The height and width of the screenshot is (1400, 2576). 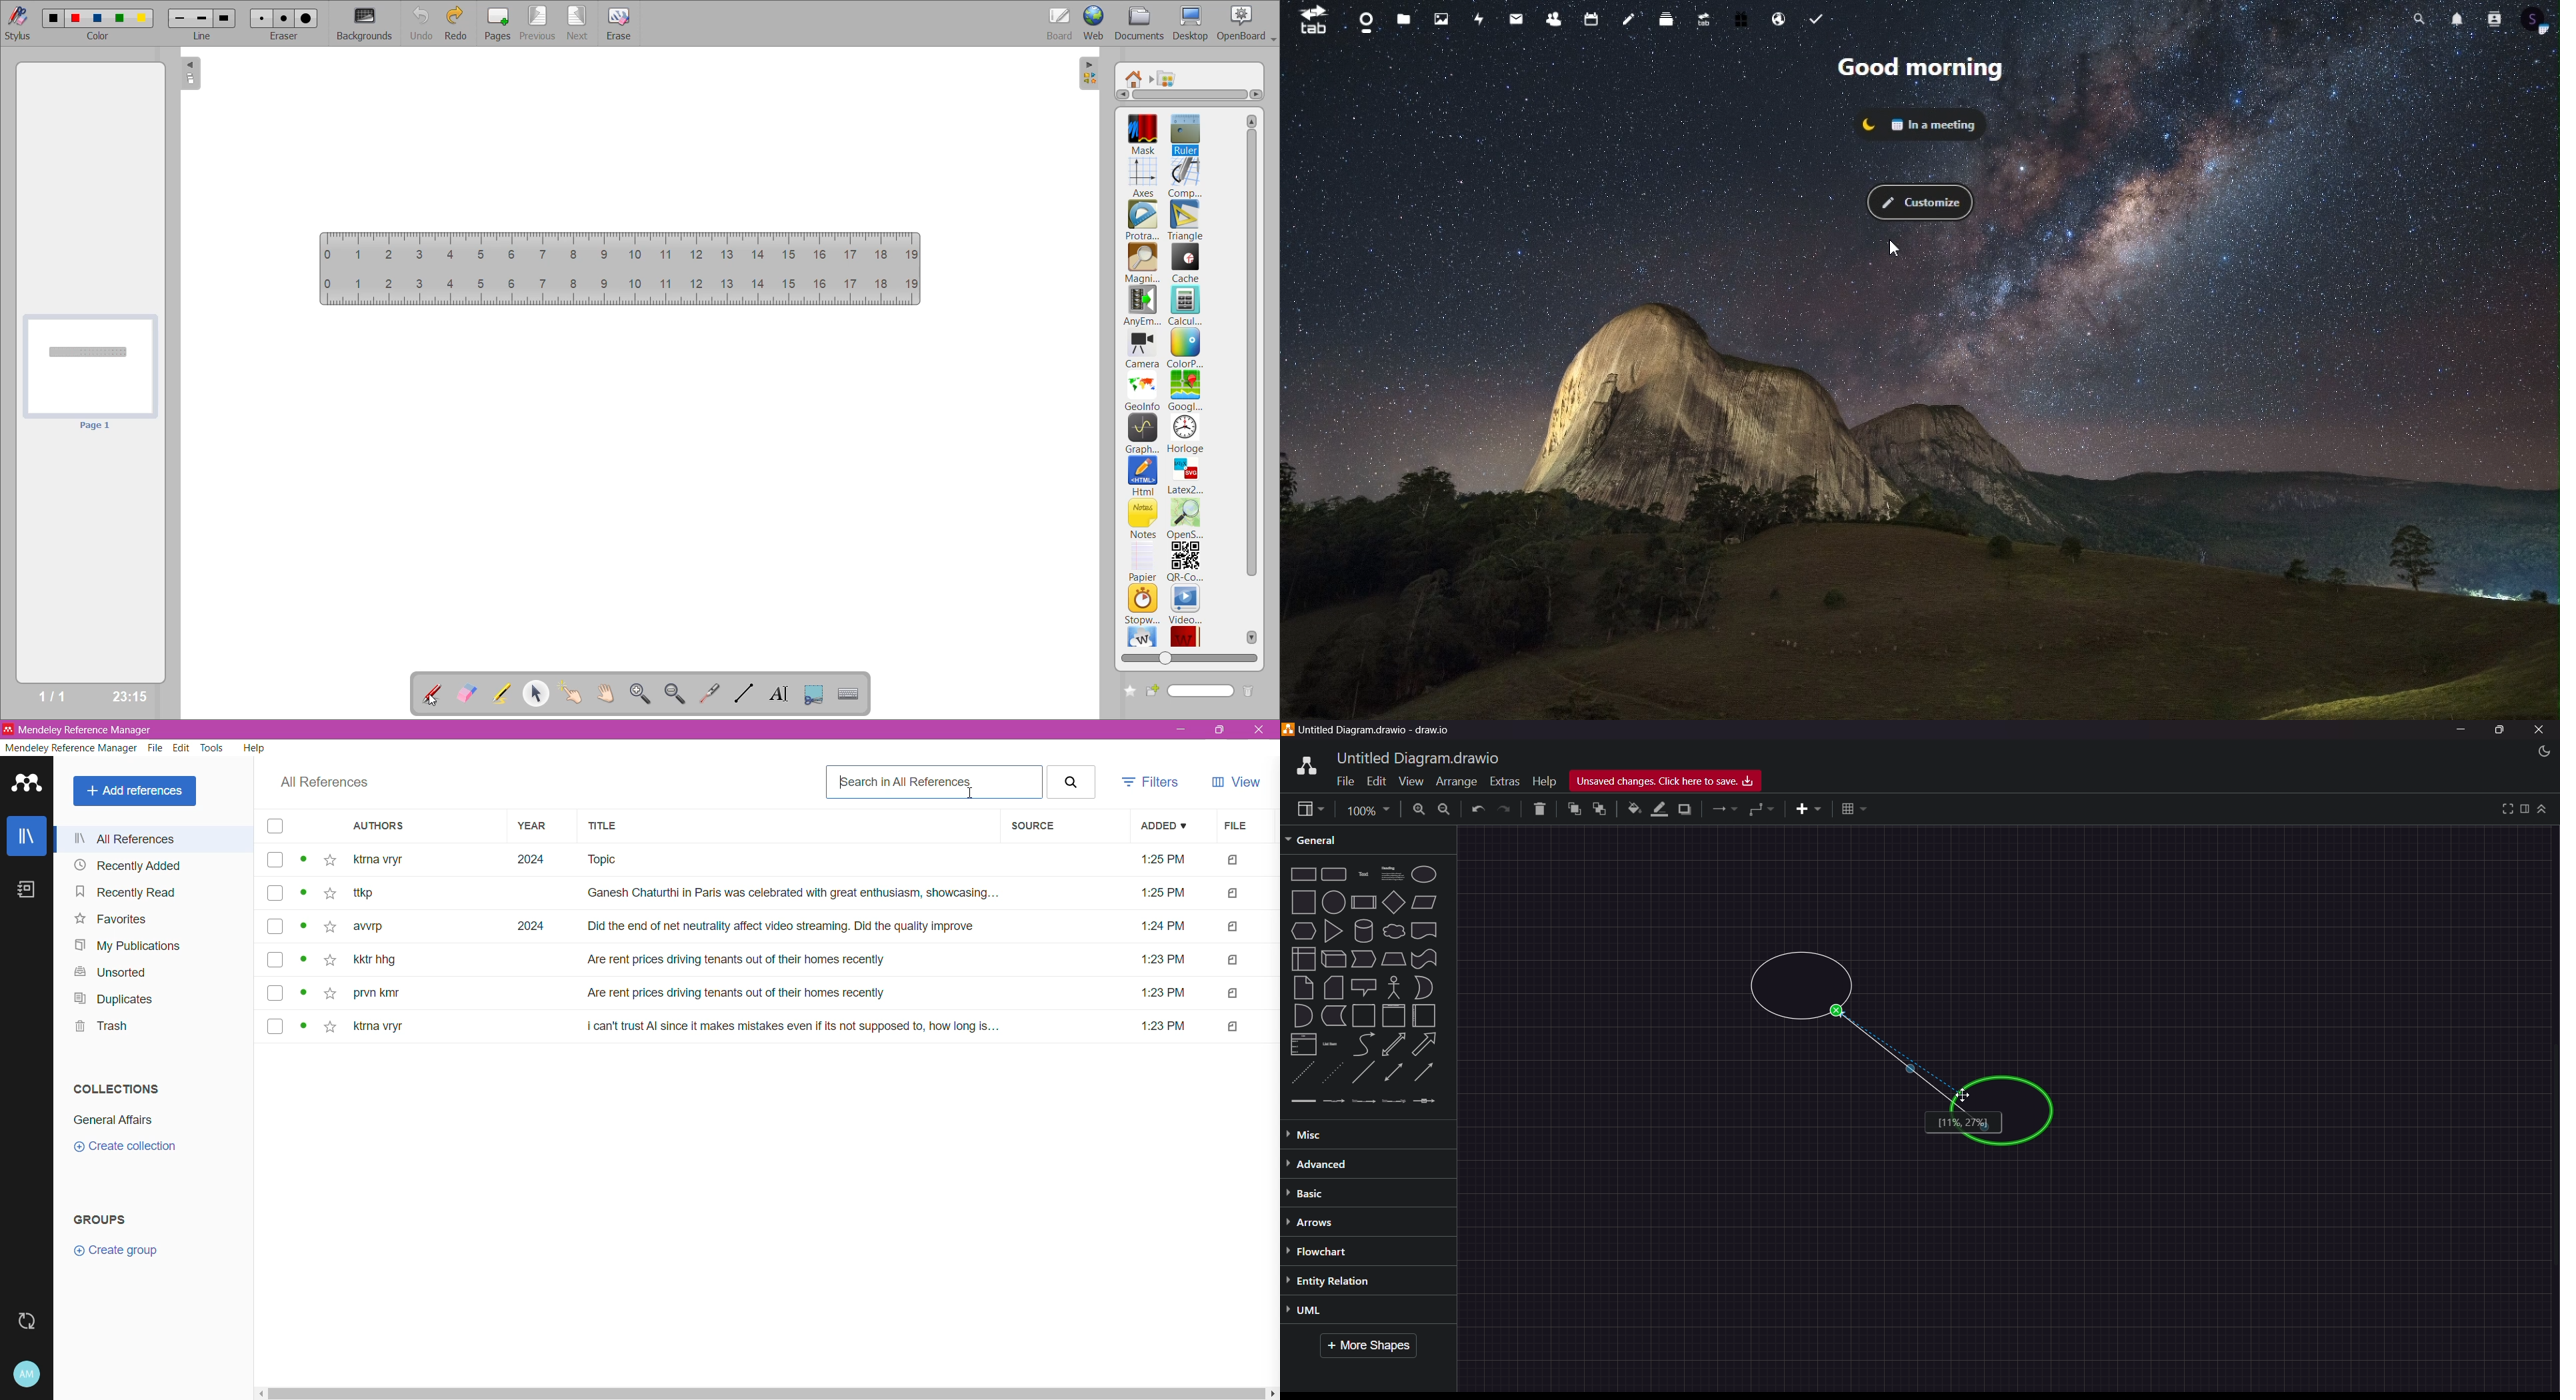 I want to click on format, so click(x=2525, y=809).